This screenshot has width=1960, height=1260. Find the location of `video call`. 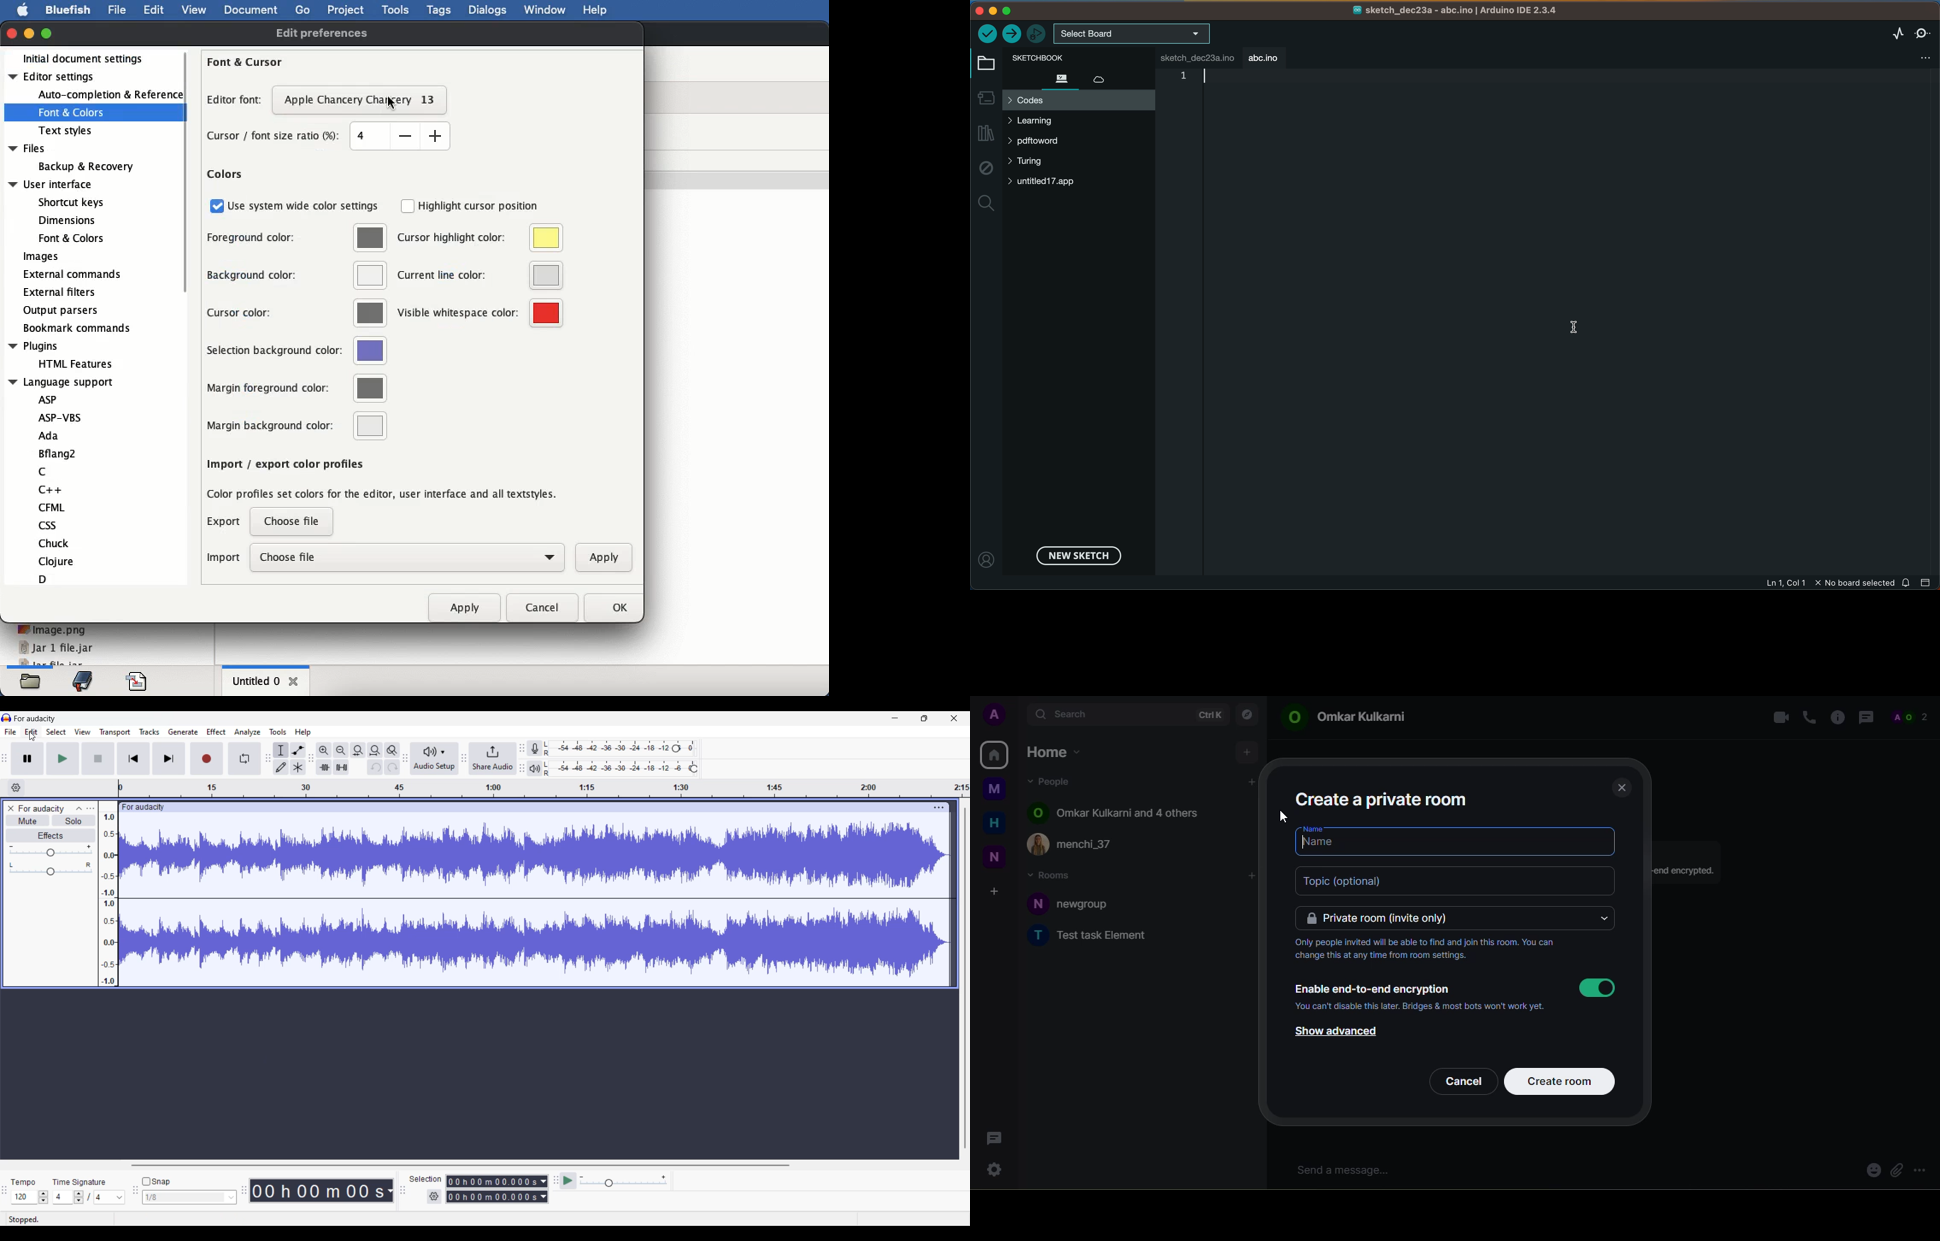

video call is located at coordinates (1777, 716).